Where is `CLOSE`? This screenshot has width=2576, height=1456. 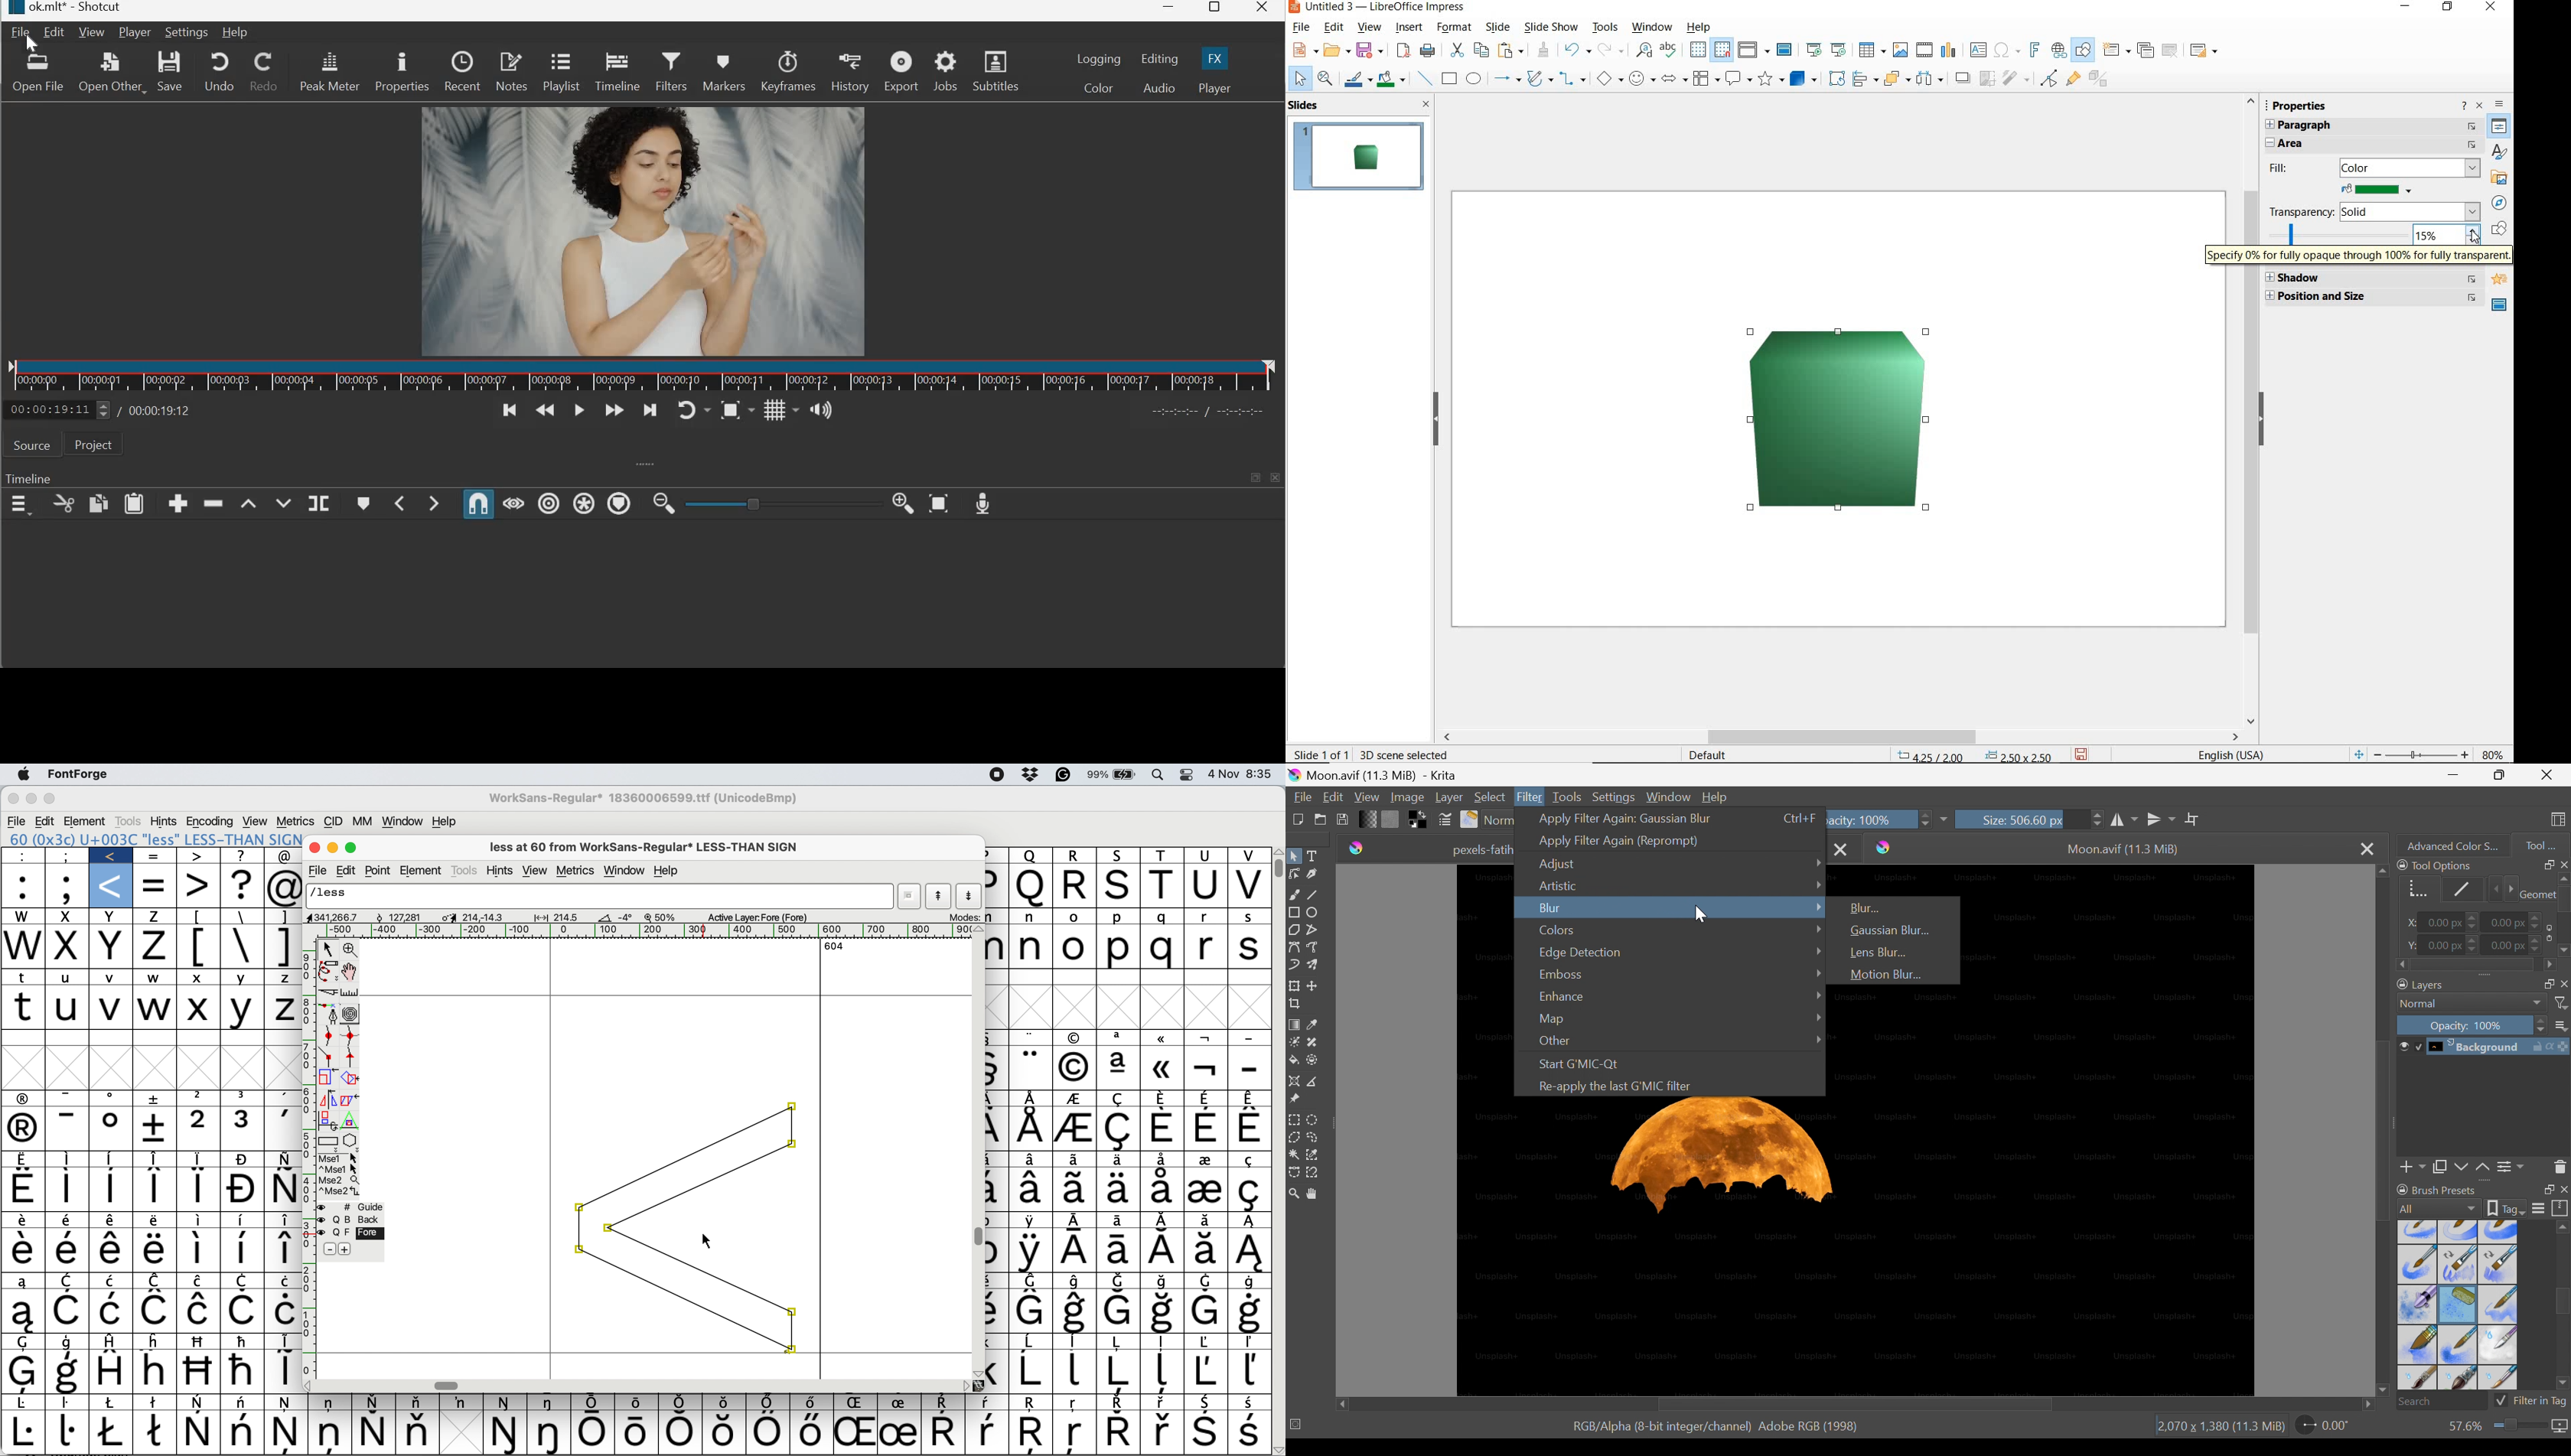 CLOSE is located at coordinates (1427, 105).